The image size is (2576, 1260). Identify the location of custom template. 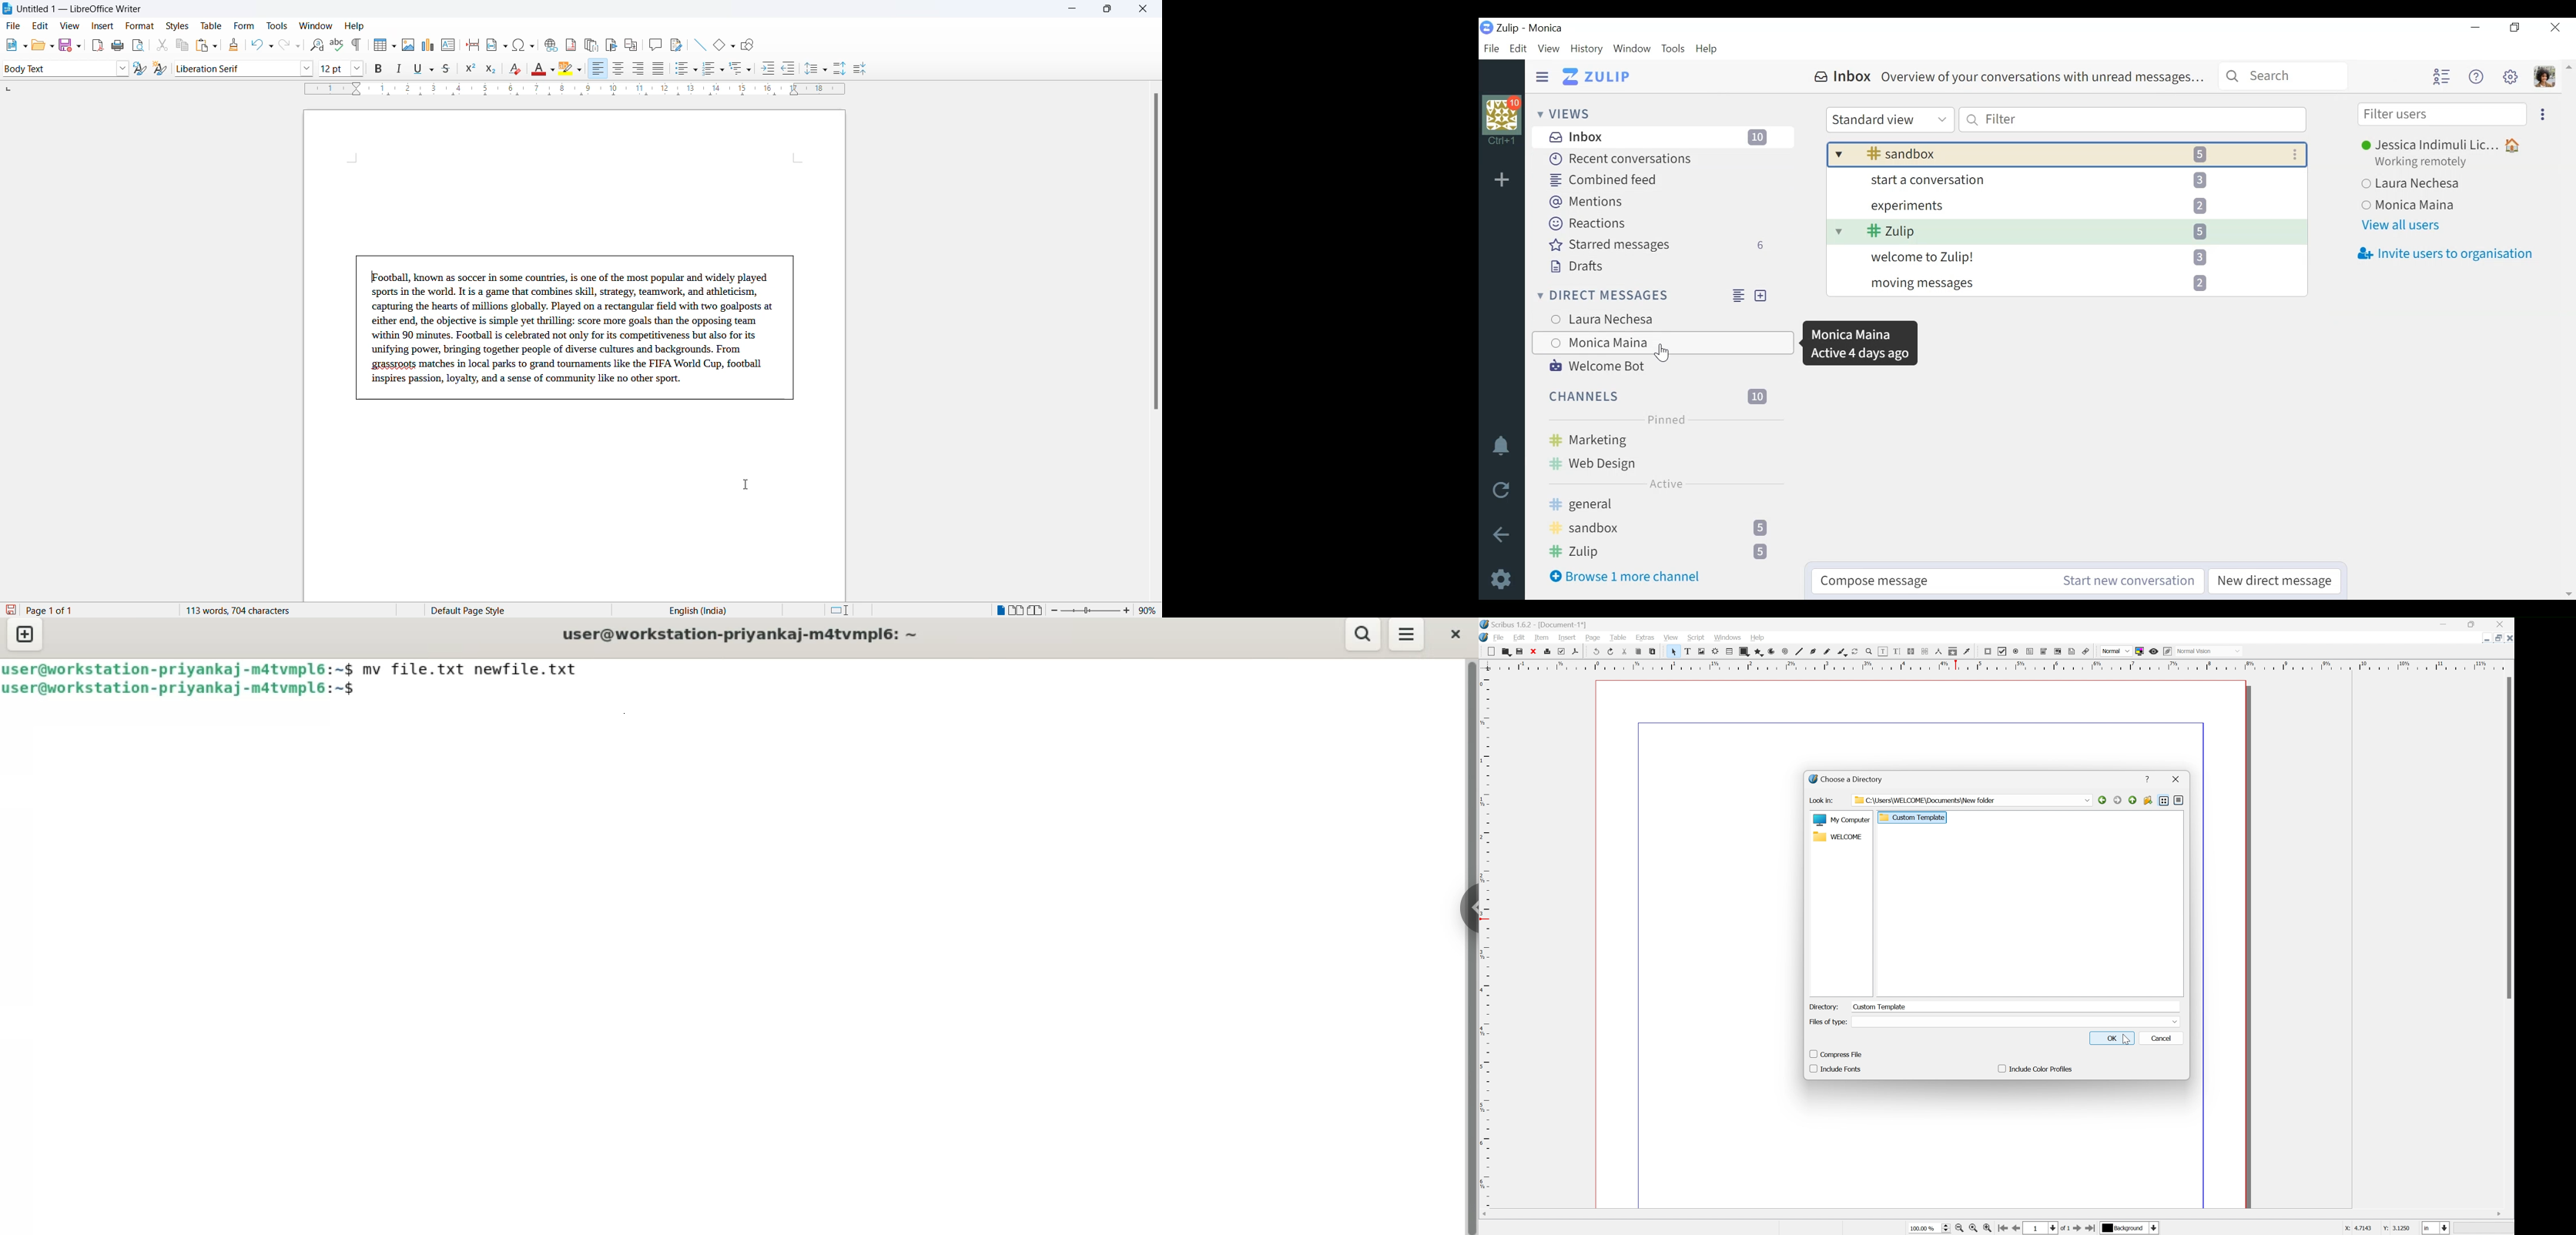
(1912, 817).